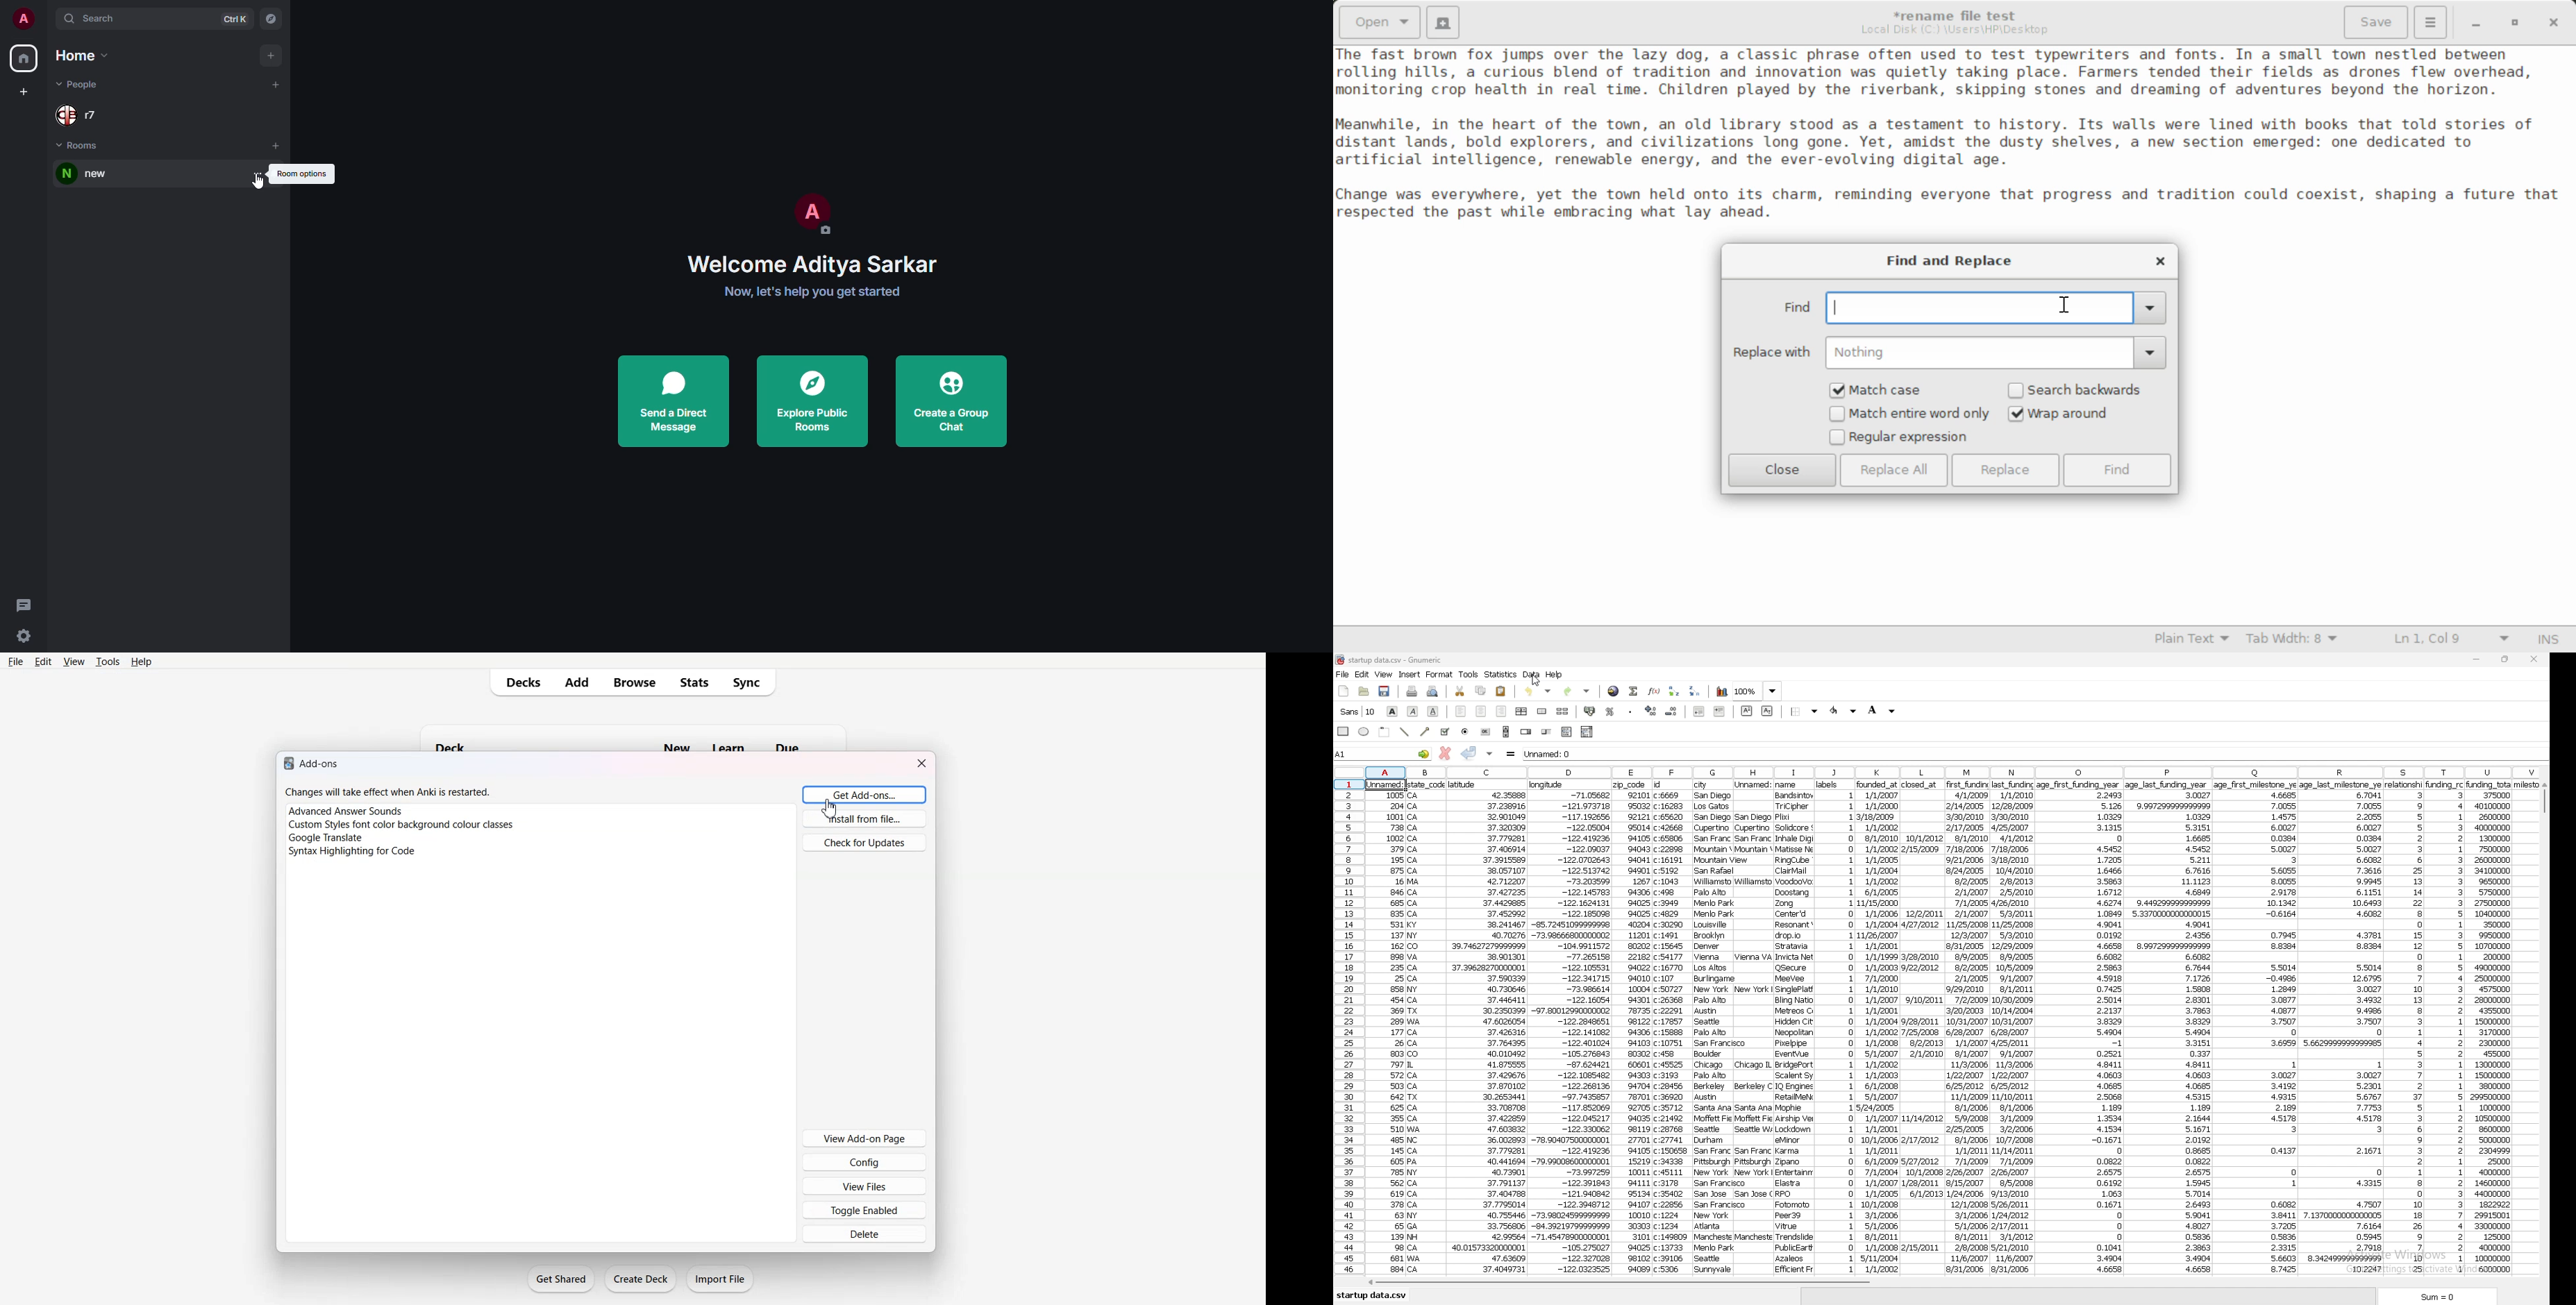  I want to click on scroll bar, so click(1506, 732).